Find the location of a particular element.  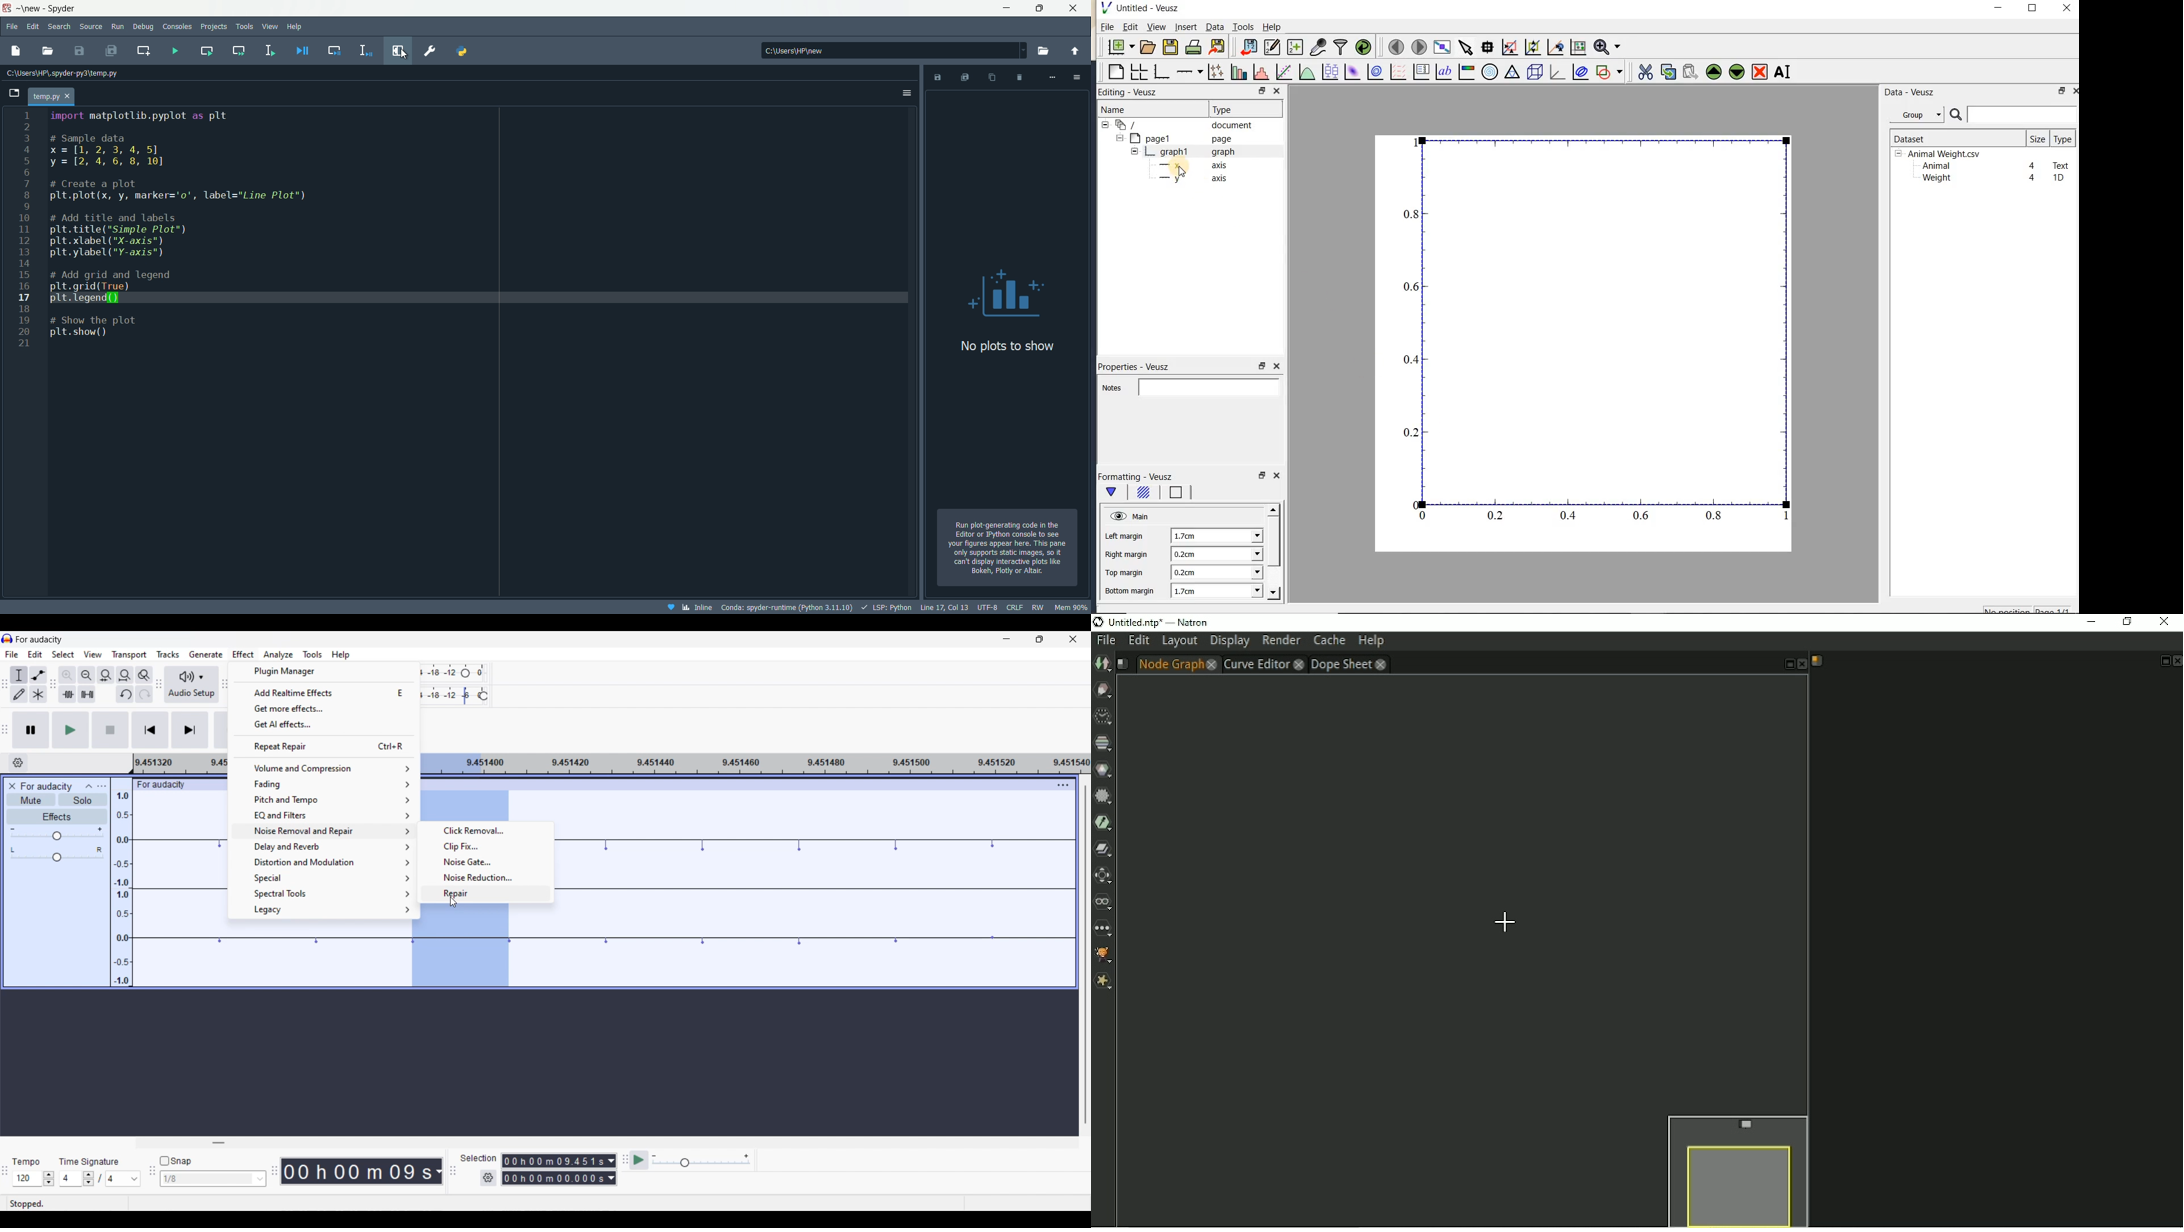

Select menu is located at coordinates (64, 654).